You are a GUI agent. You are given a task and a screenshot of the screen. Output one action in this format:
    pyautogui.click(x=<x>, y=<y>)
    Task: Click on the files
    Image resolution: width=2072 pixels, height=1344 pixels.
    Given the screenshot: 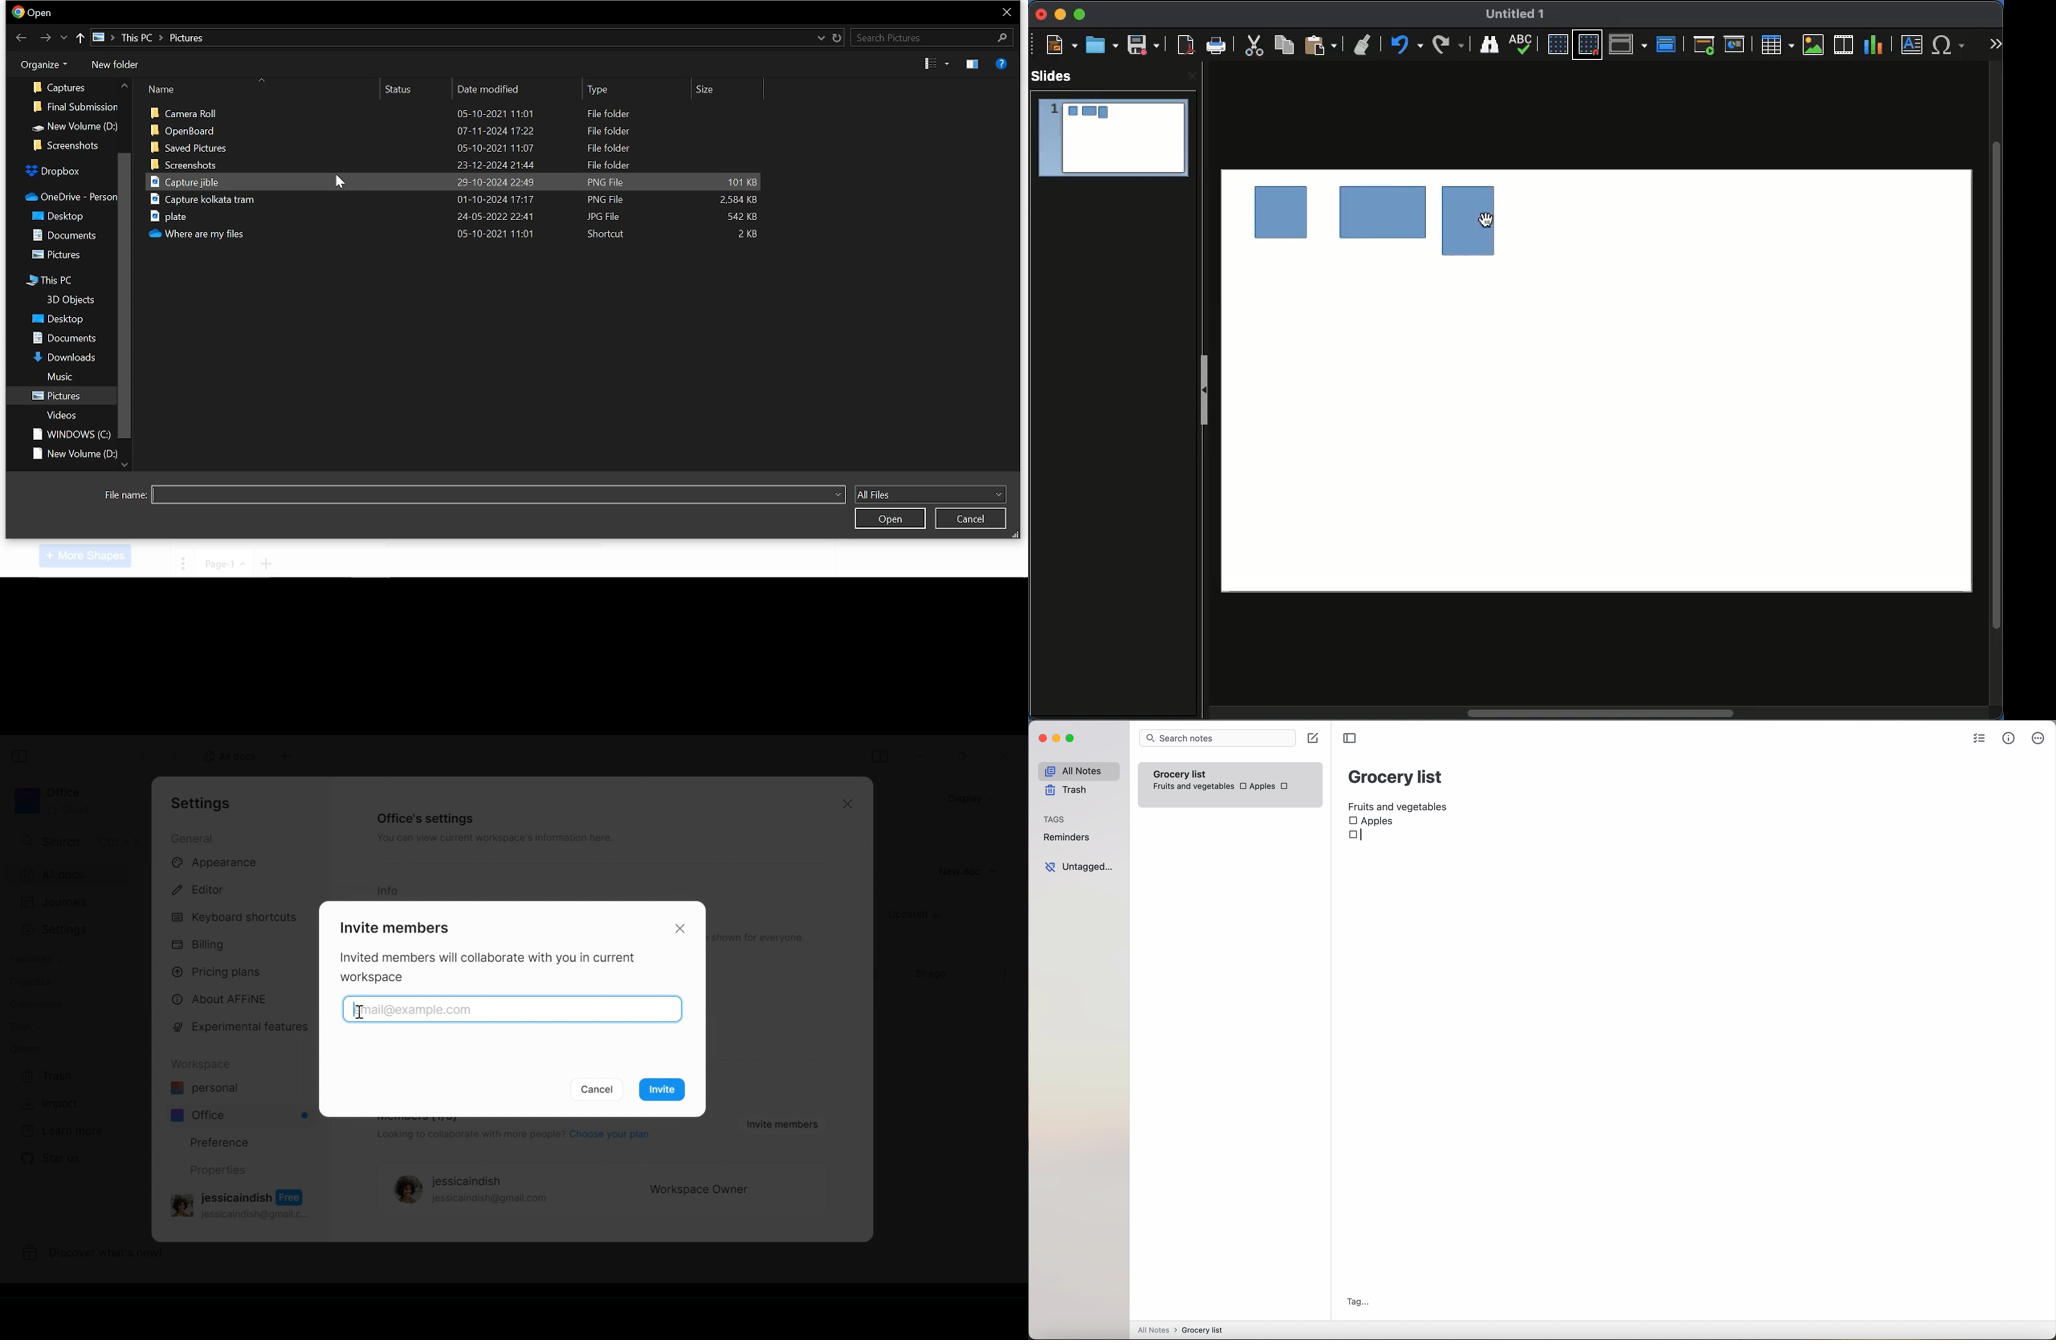 What is the action you would take?
    pyautogui.click(x=460, y=111)
    